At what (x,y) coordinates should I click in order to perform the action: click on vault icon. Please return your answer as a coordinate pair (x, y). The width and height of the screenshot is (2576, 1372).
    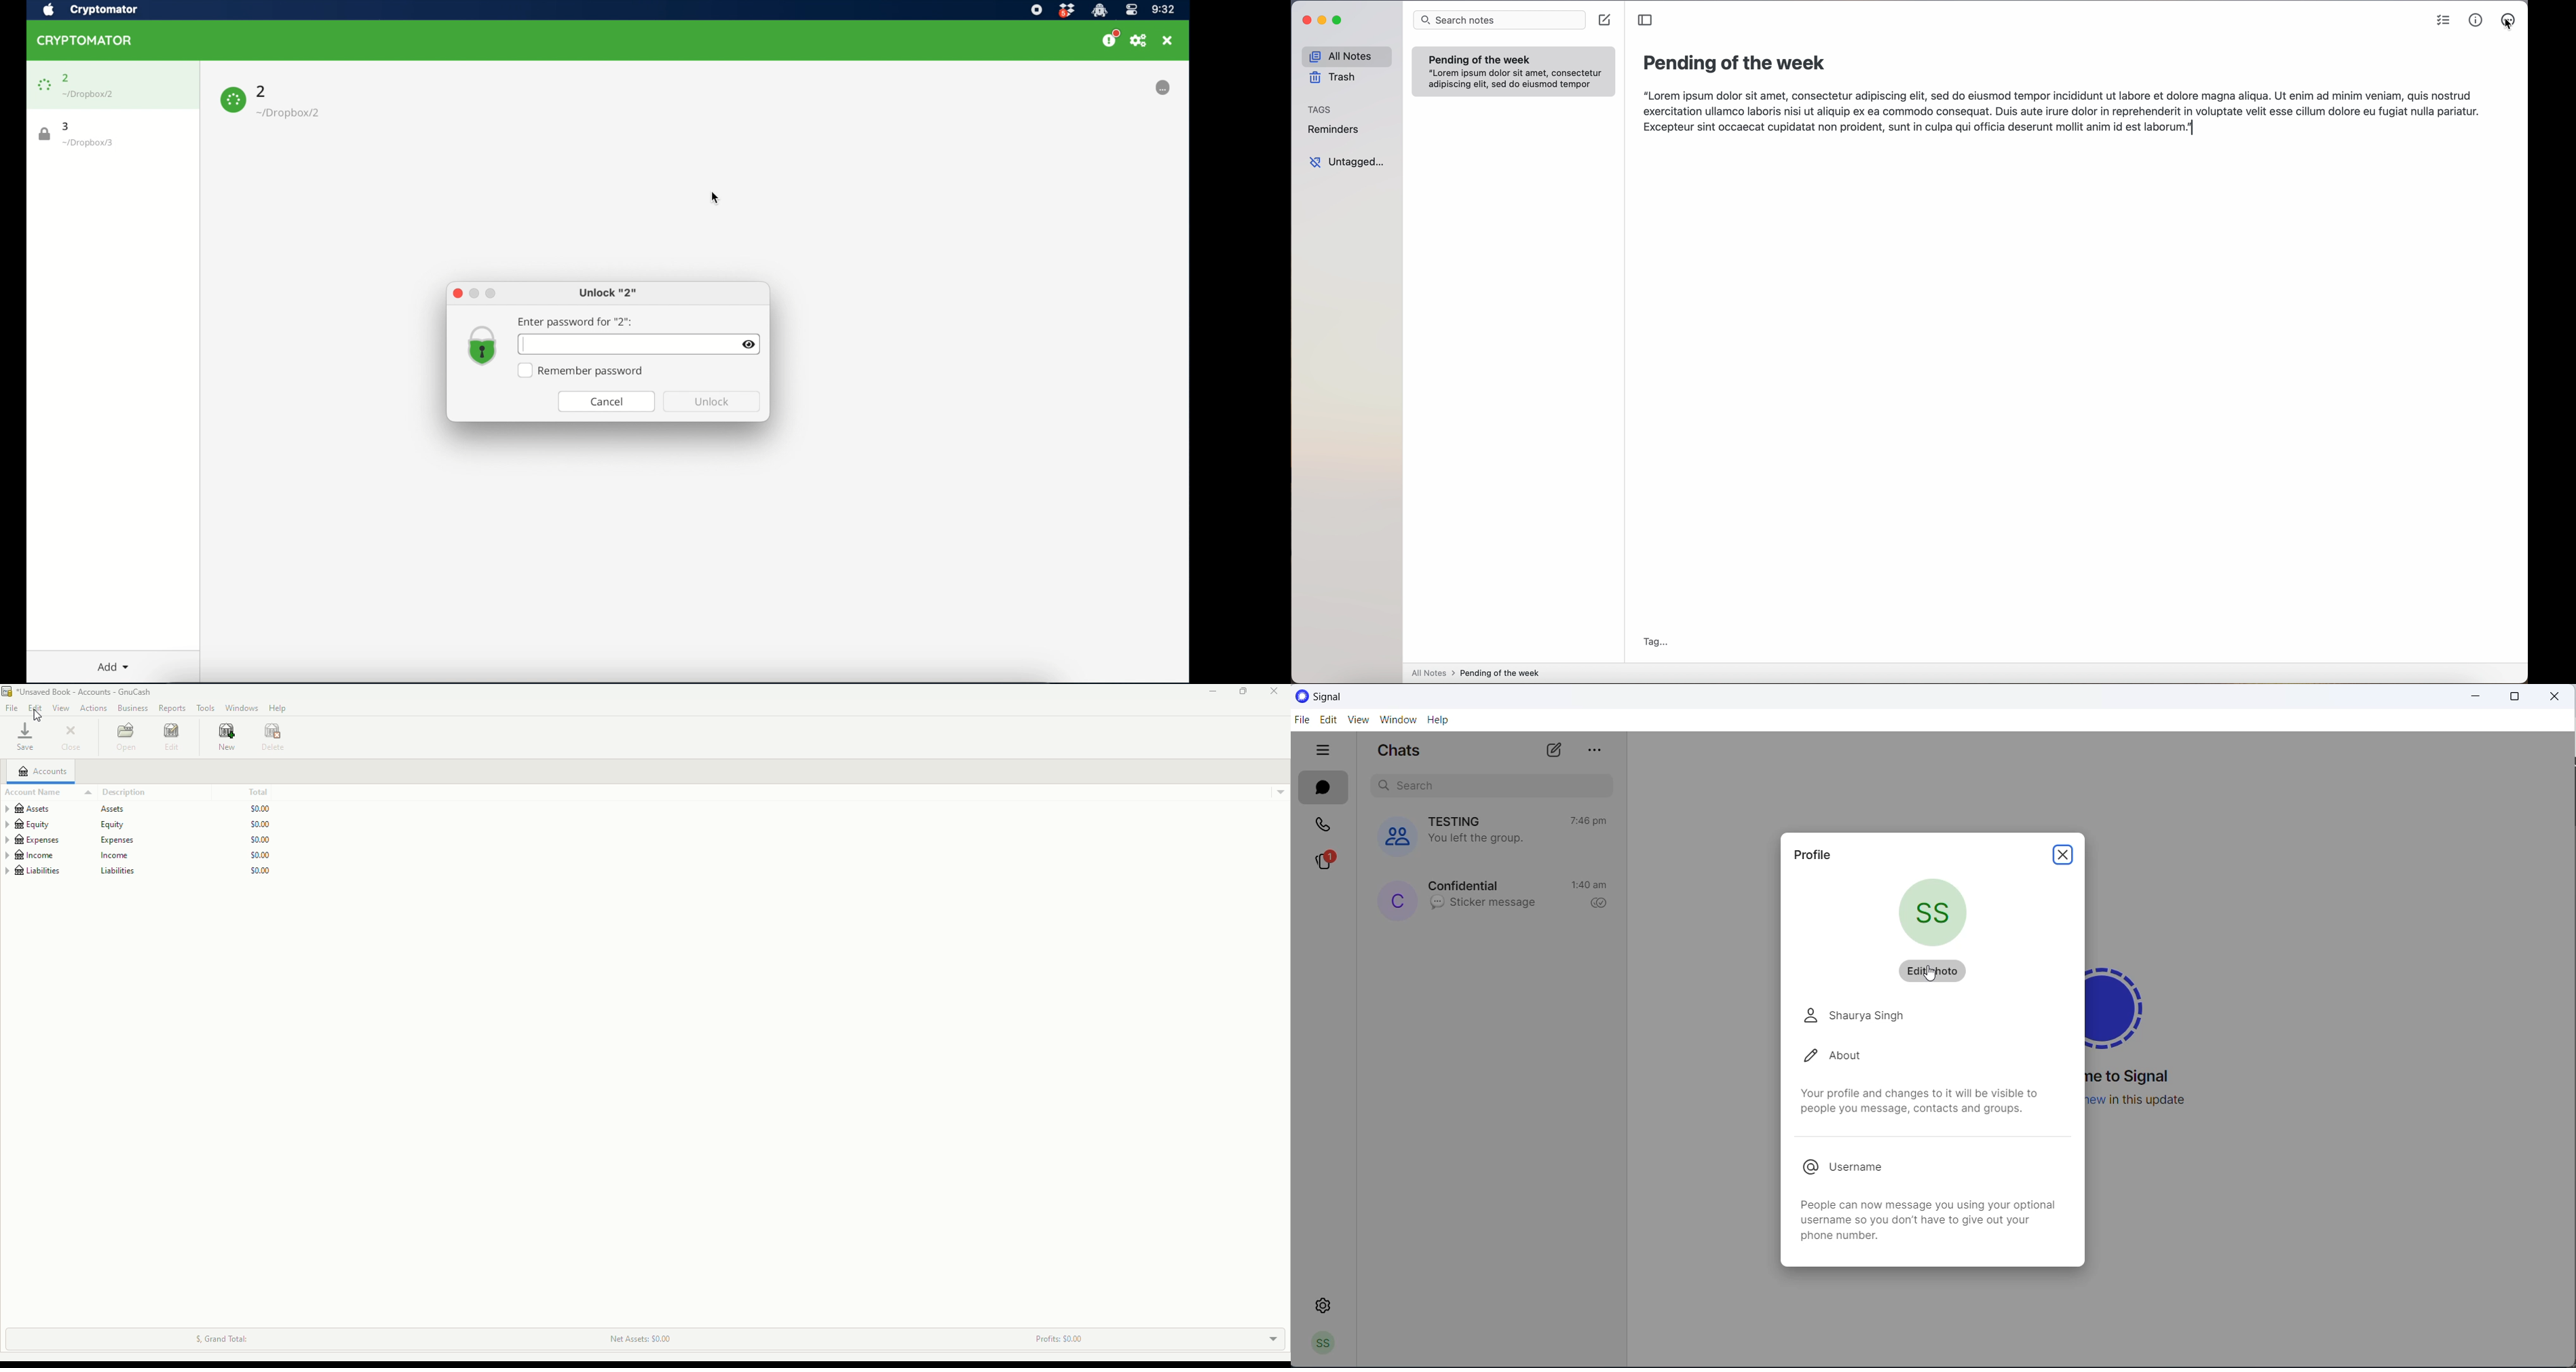
    Looking at the image, I should click on (483, 346).